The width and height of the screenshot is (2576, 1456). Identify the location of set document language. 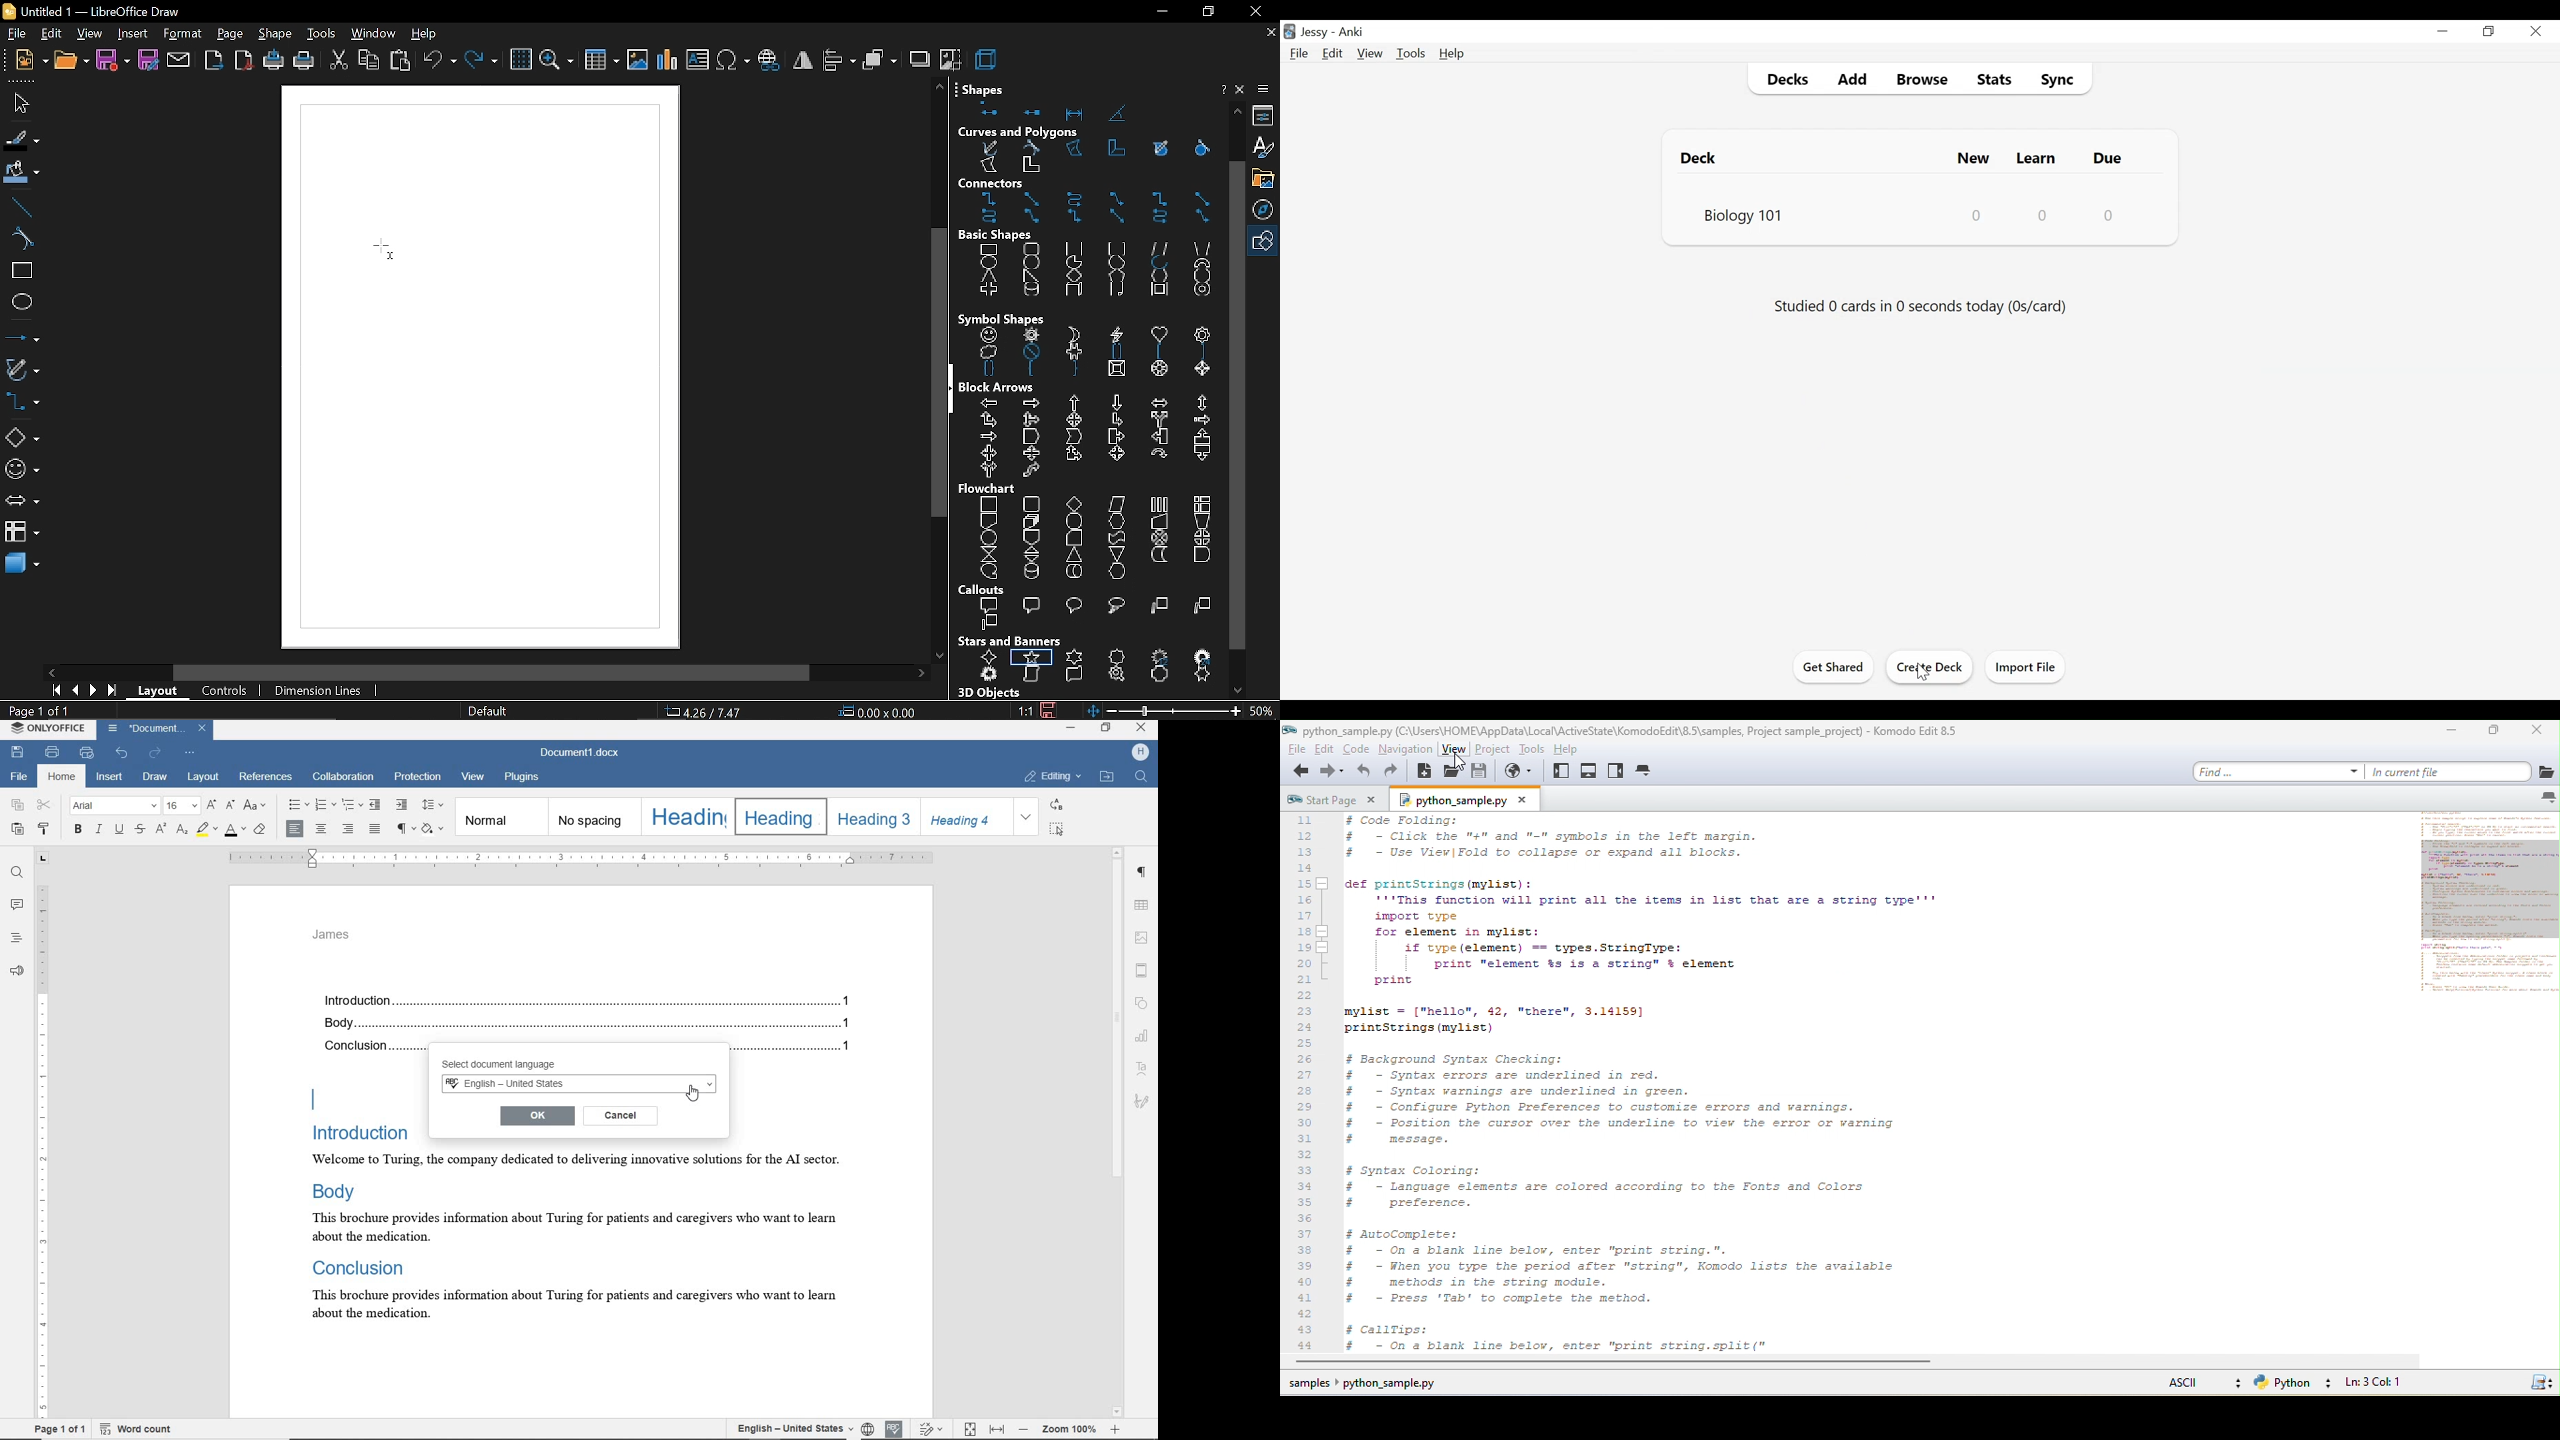
(788, 1428).